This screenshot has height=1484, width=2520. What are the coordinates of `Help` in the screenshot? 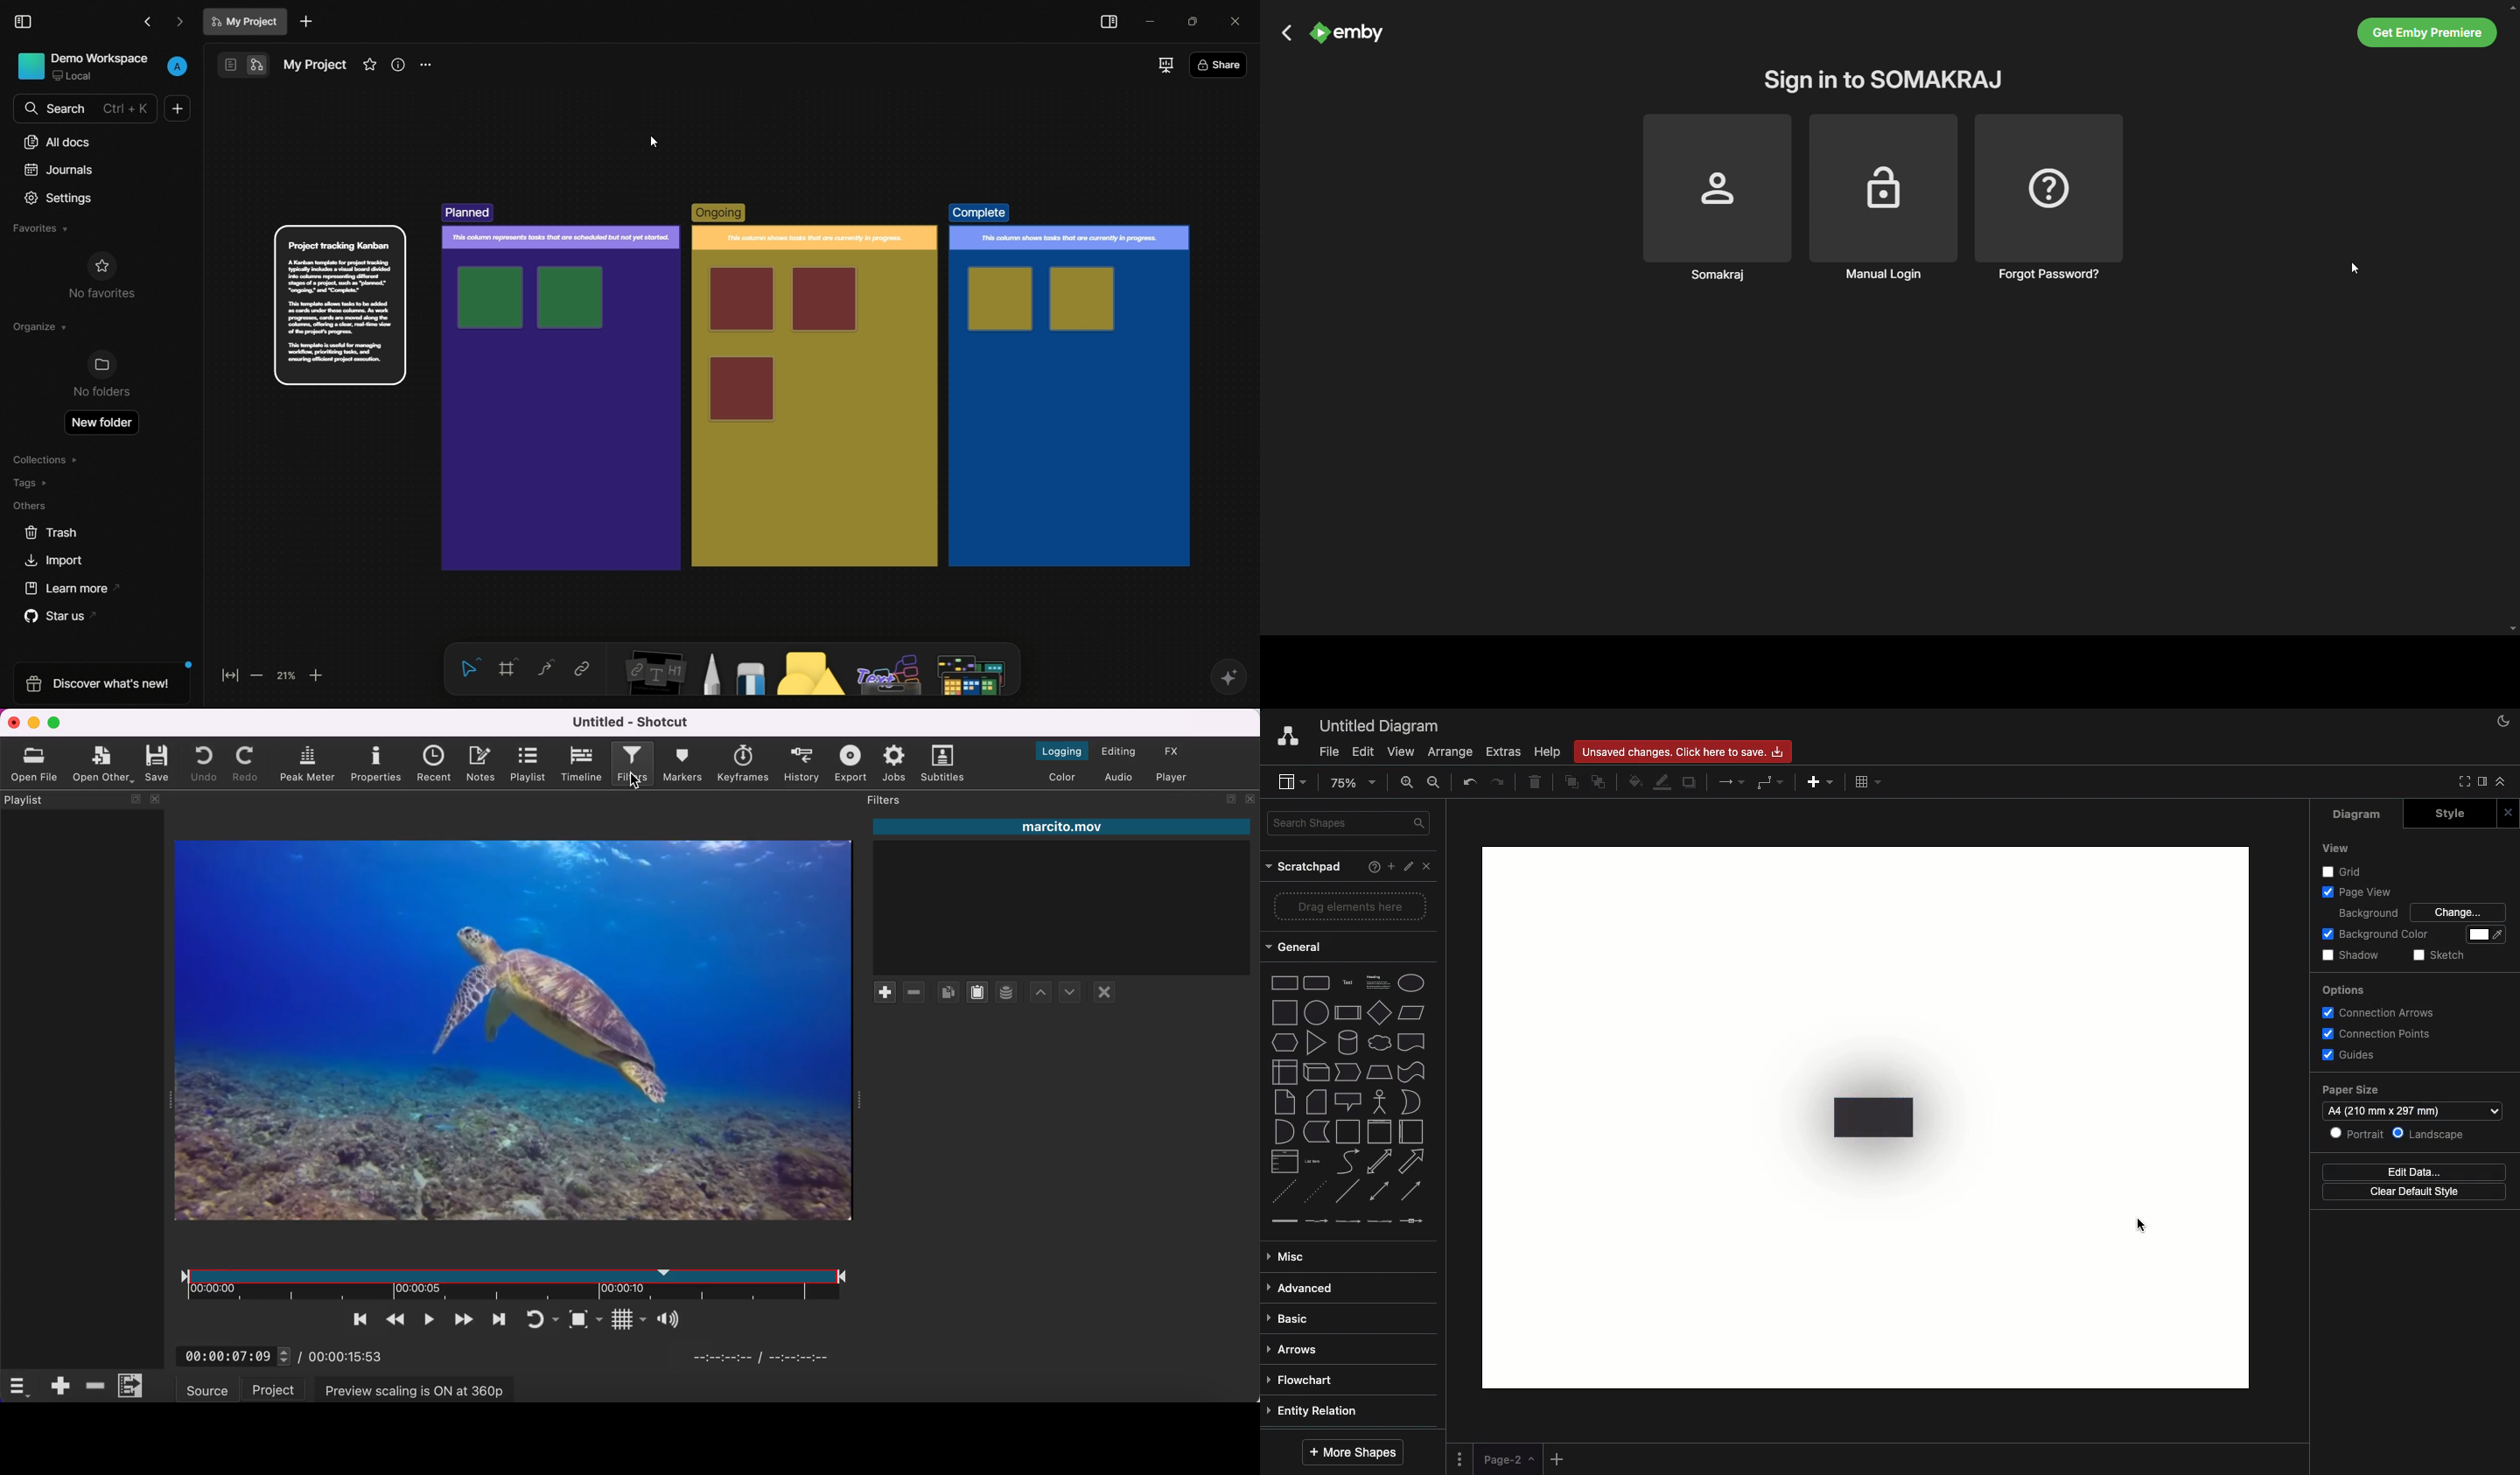 It's located at (1550, 752).